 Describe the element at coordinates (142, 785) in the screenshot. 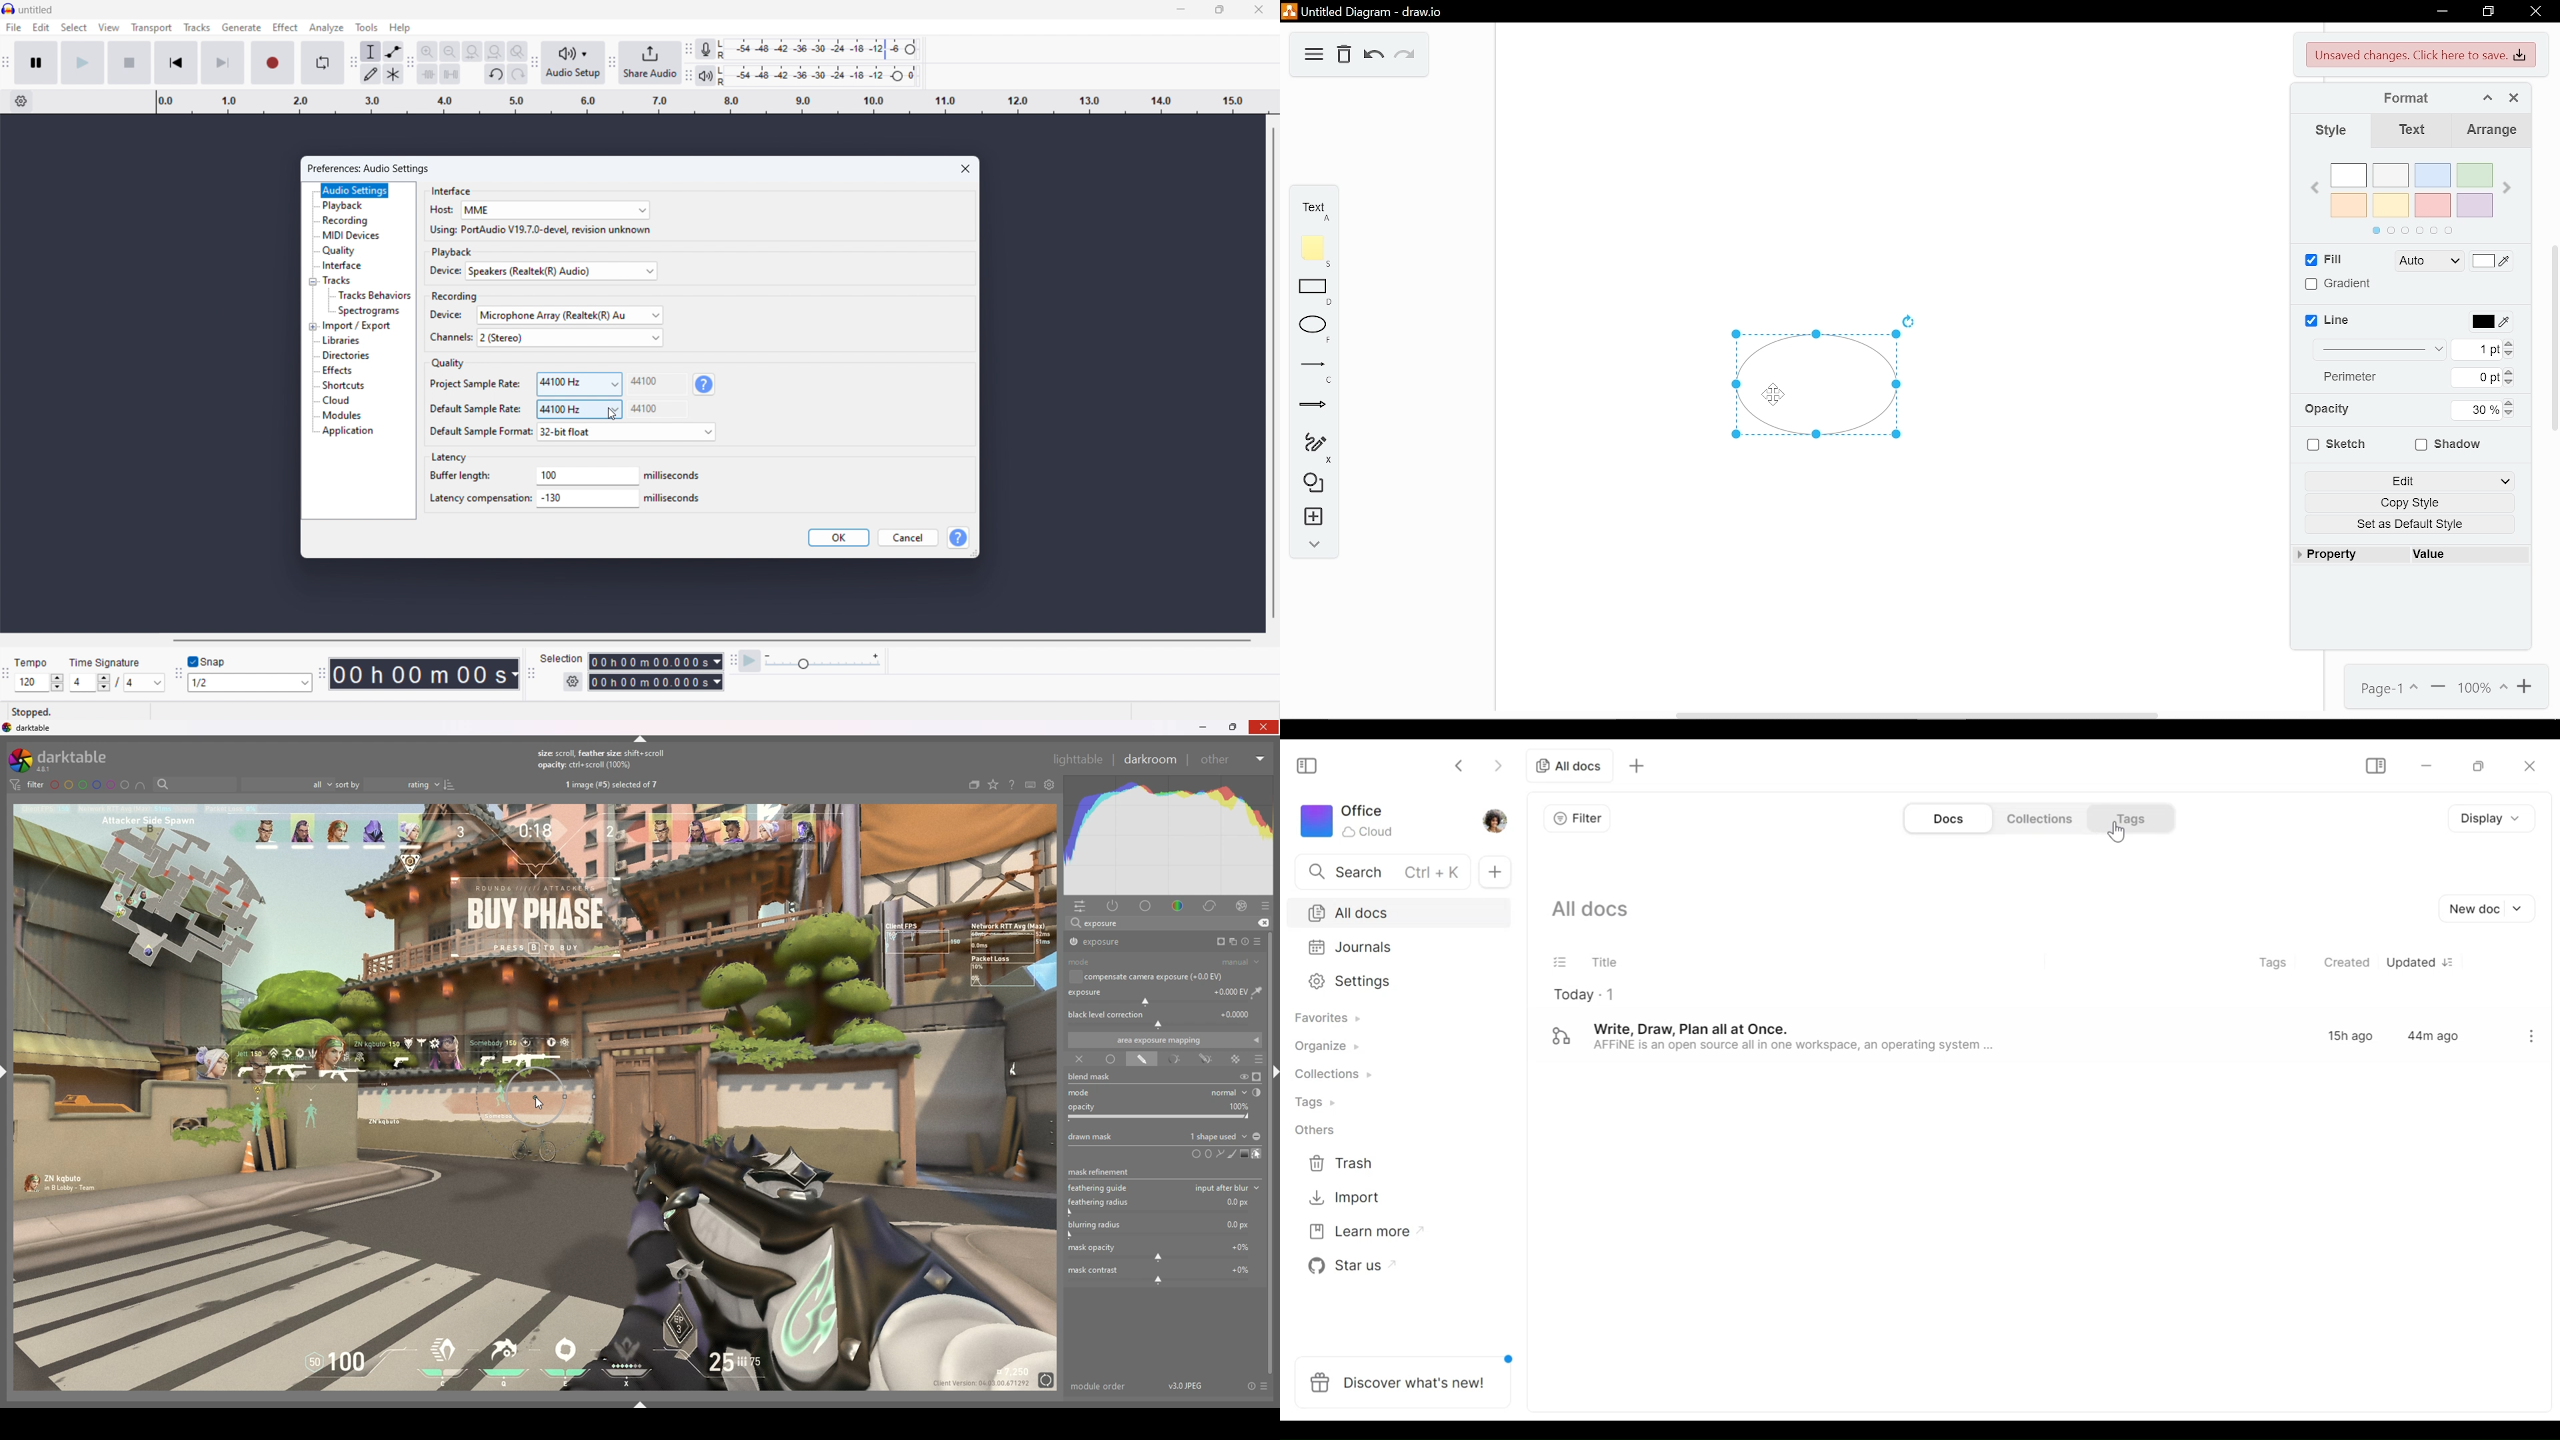

I see `include color labels` at that location.